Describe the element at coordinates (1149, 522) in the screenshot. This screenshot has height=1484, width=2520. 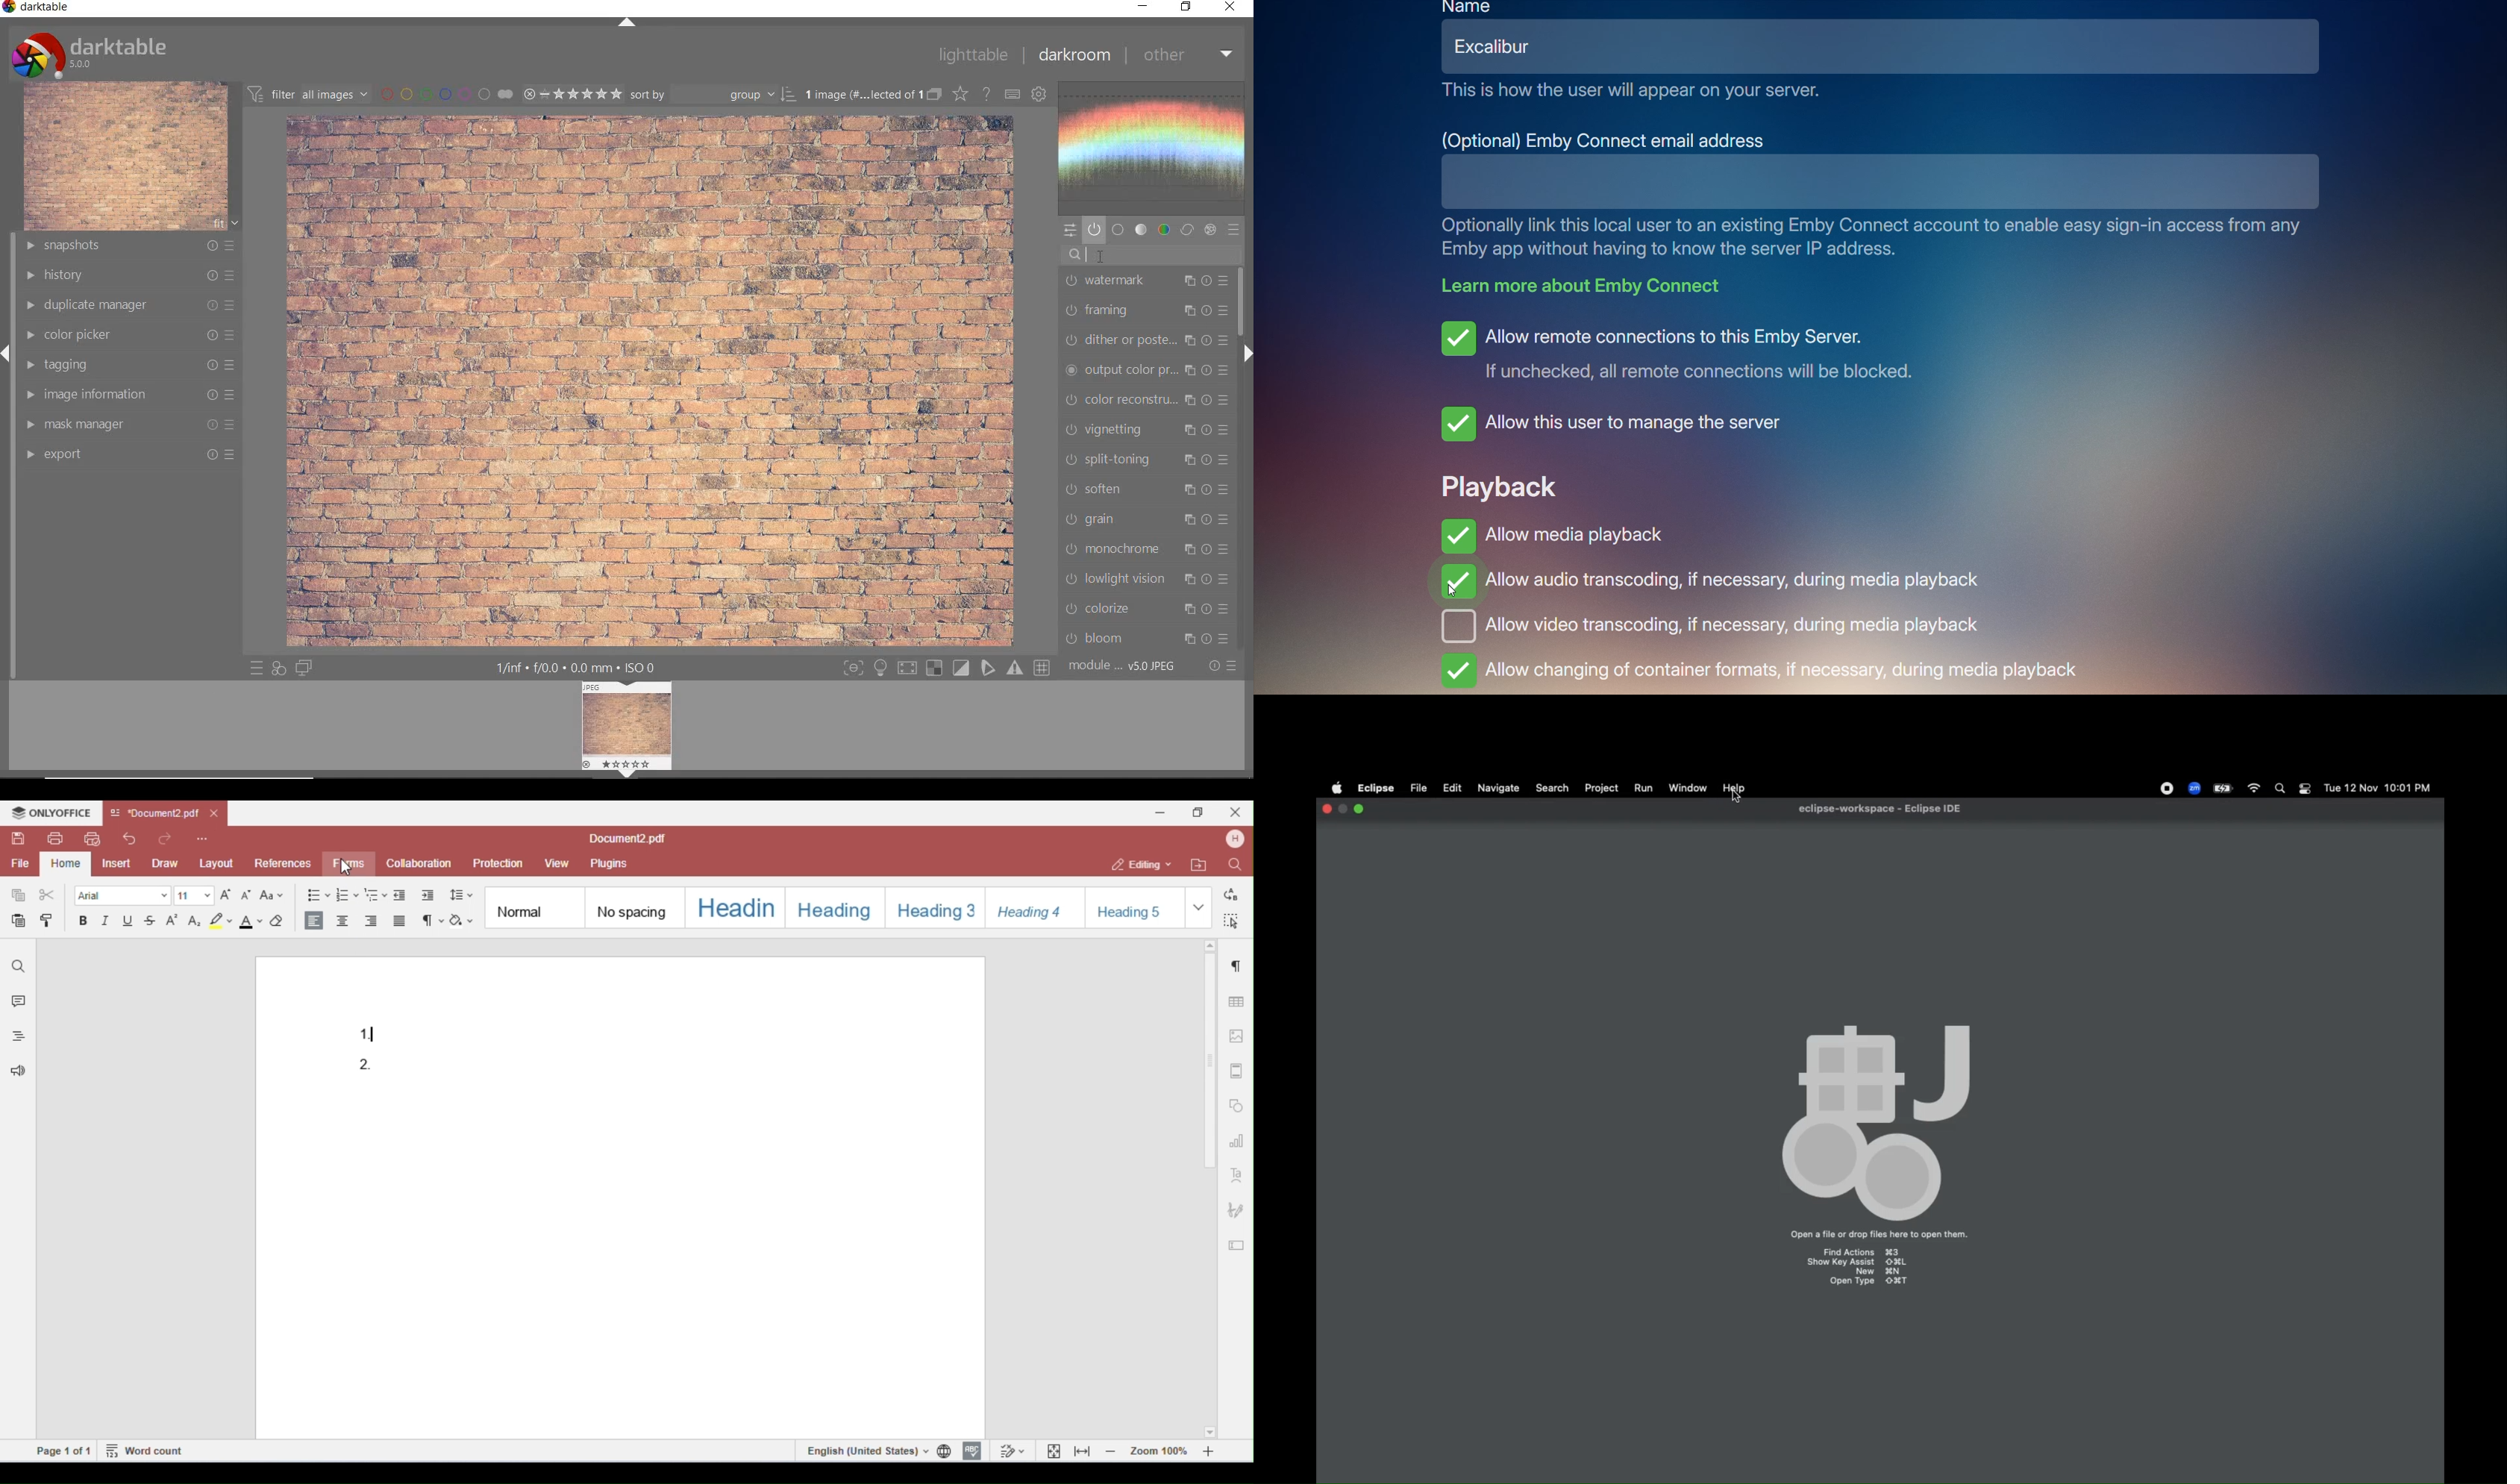
I see `grain` at that location.